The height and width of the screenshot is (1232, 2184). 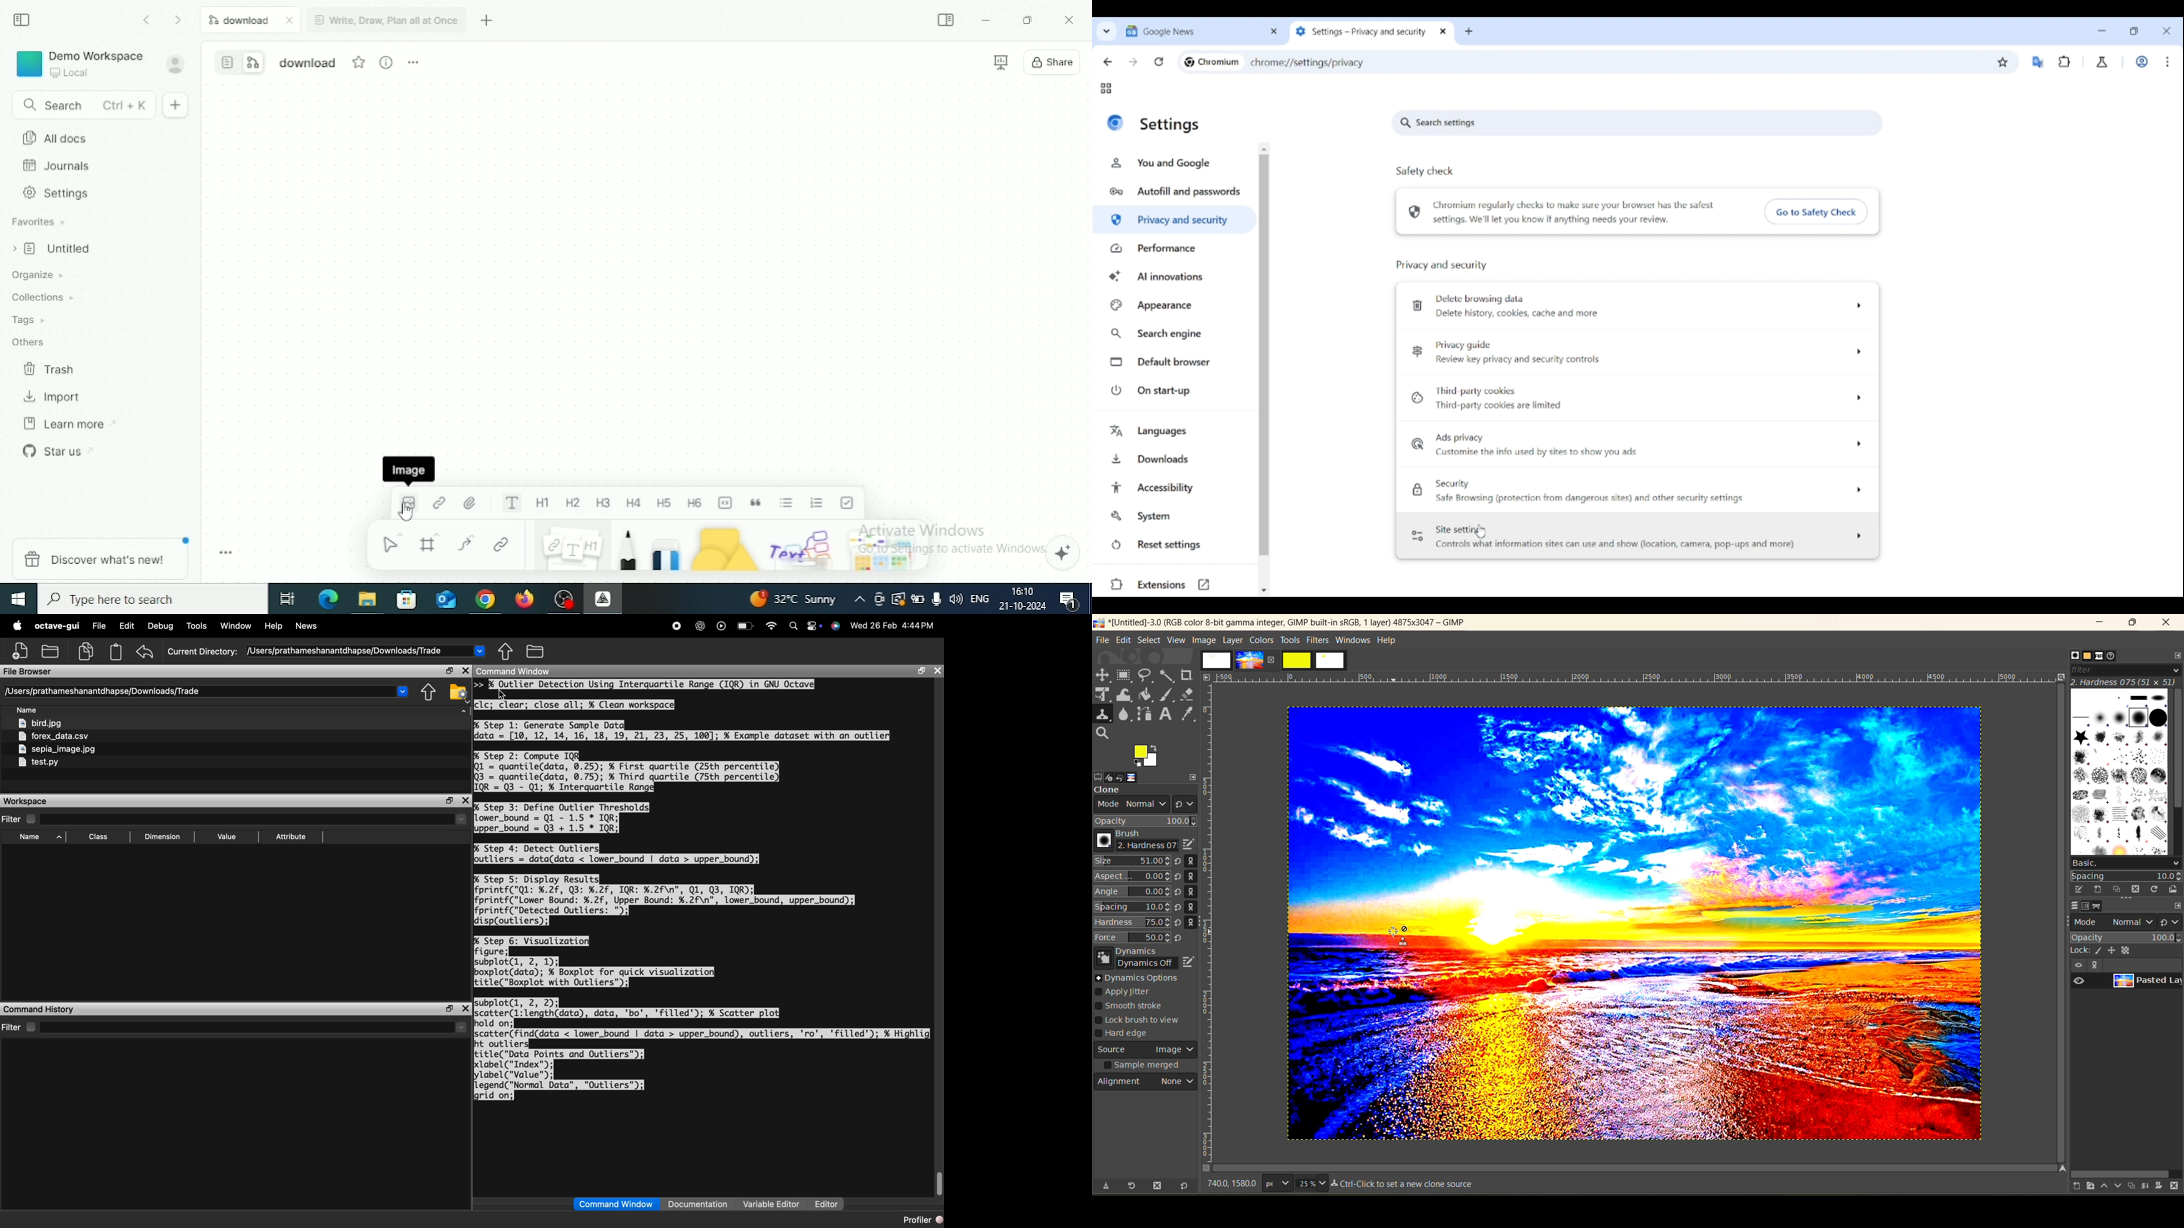 I want to click on Accessibility, so click(x=1176, y=488).